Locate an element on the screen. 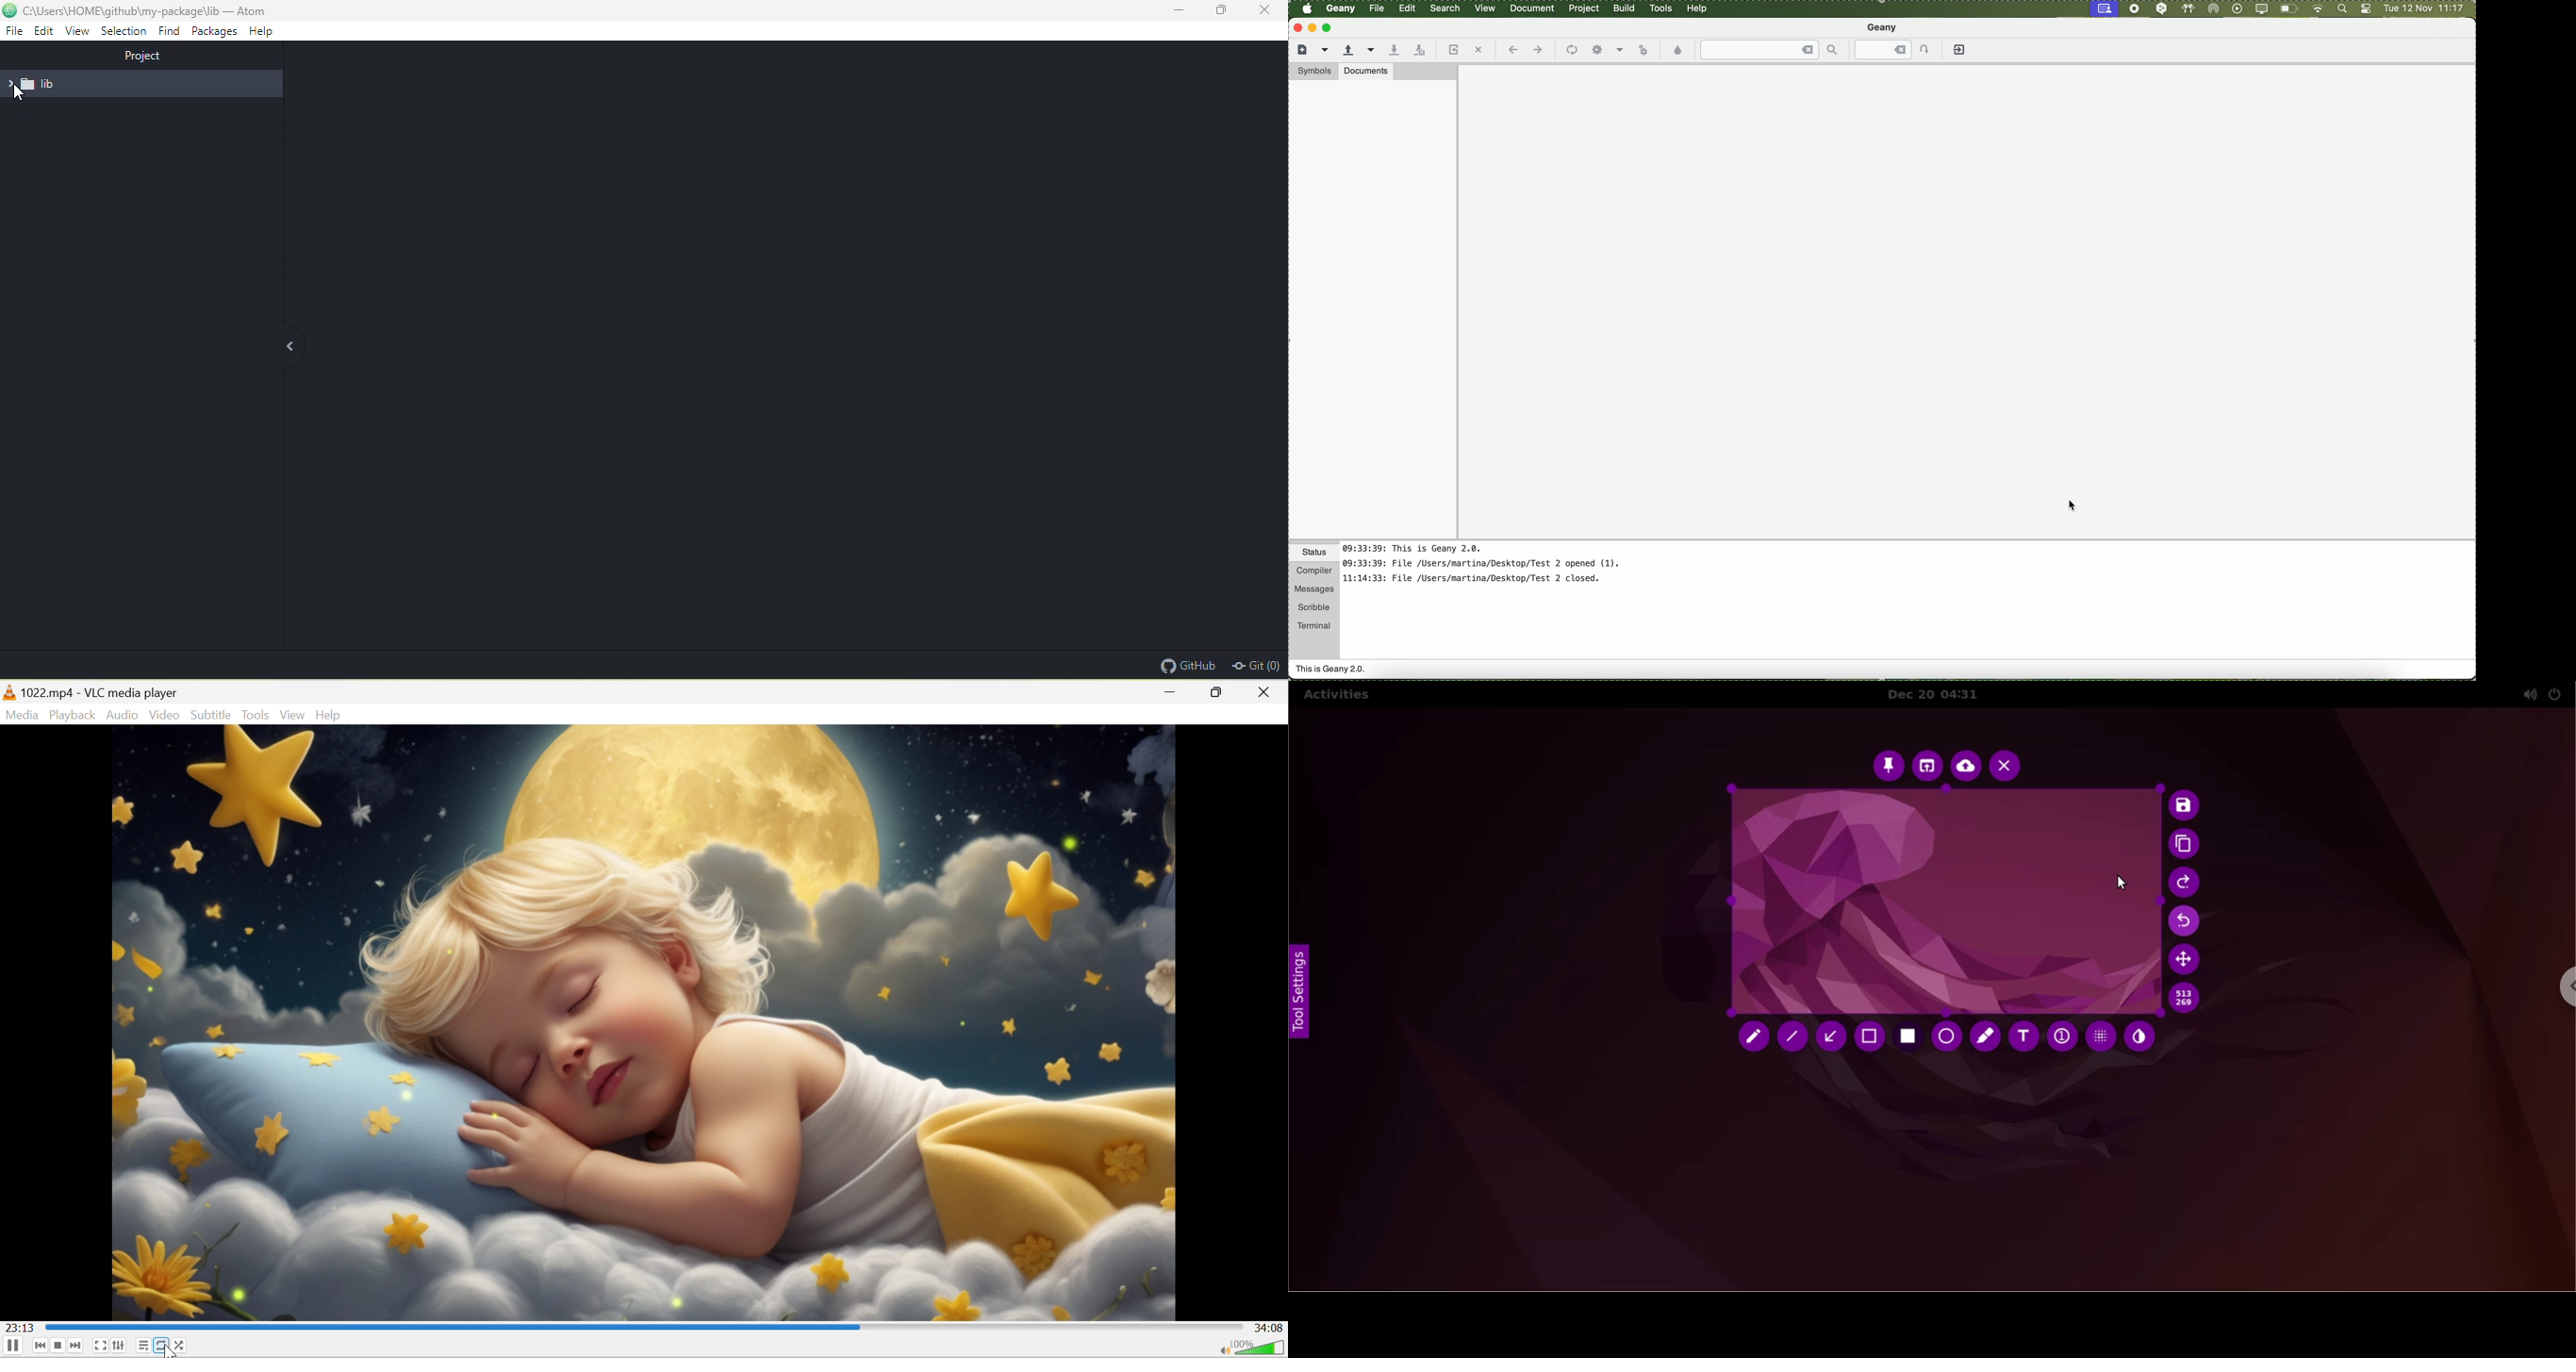  Pause the playback is located at coordinates (13, 1348).